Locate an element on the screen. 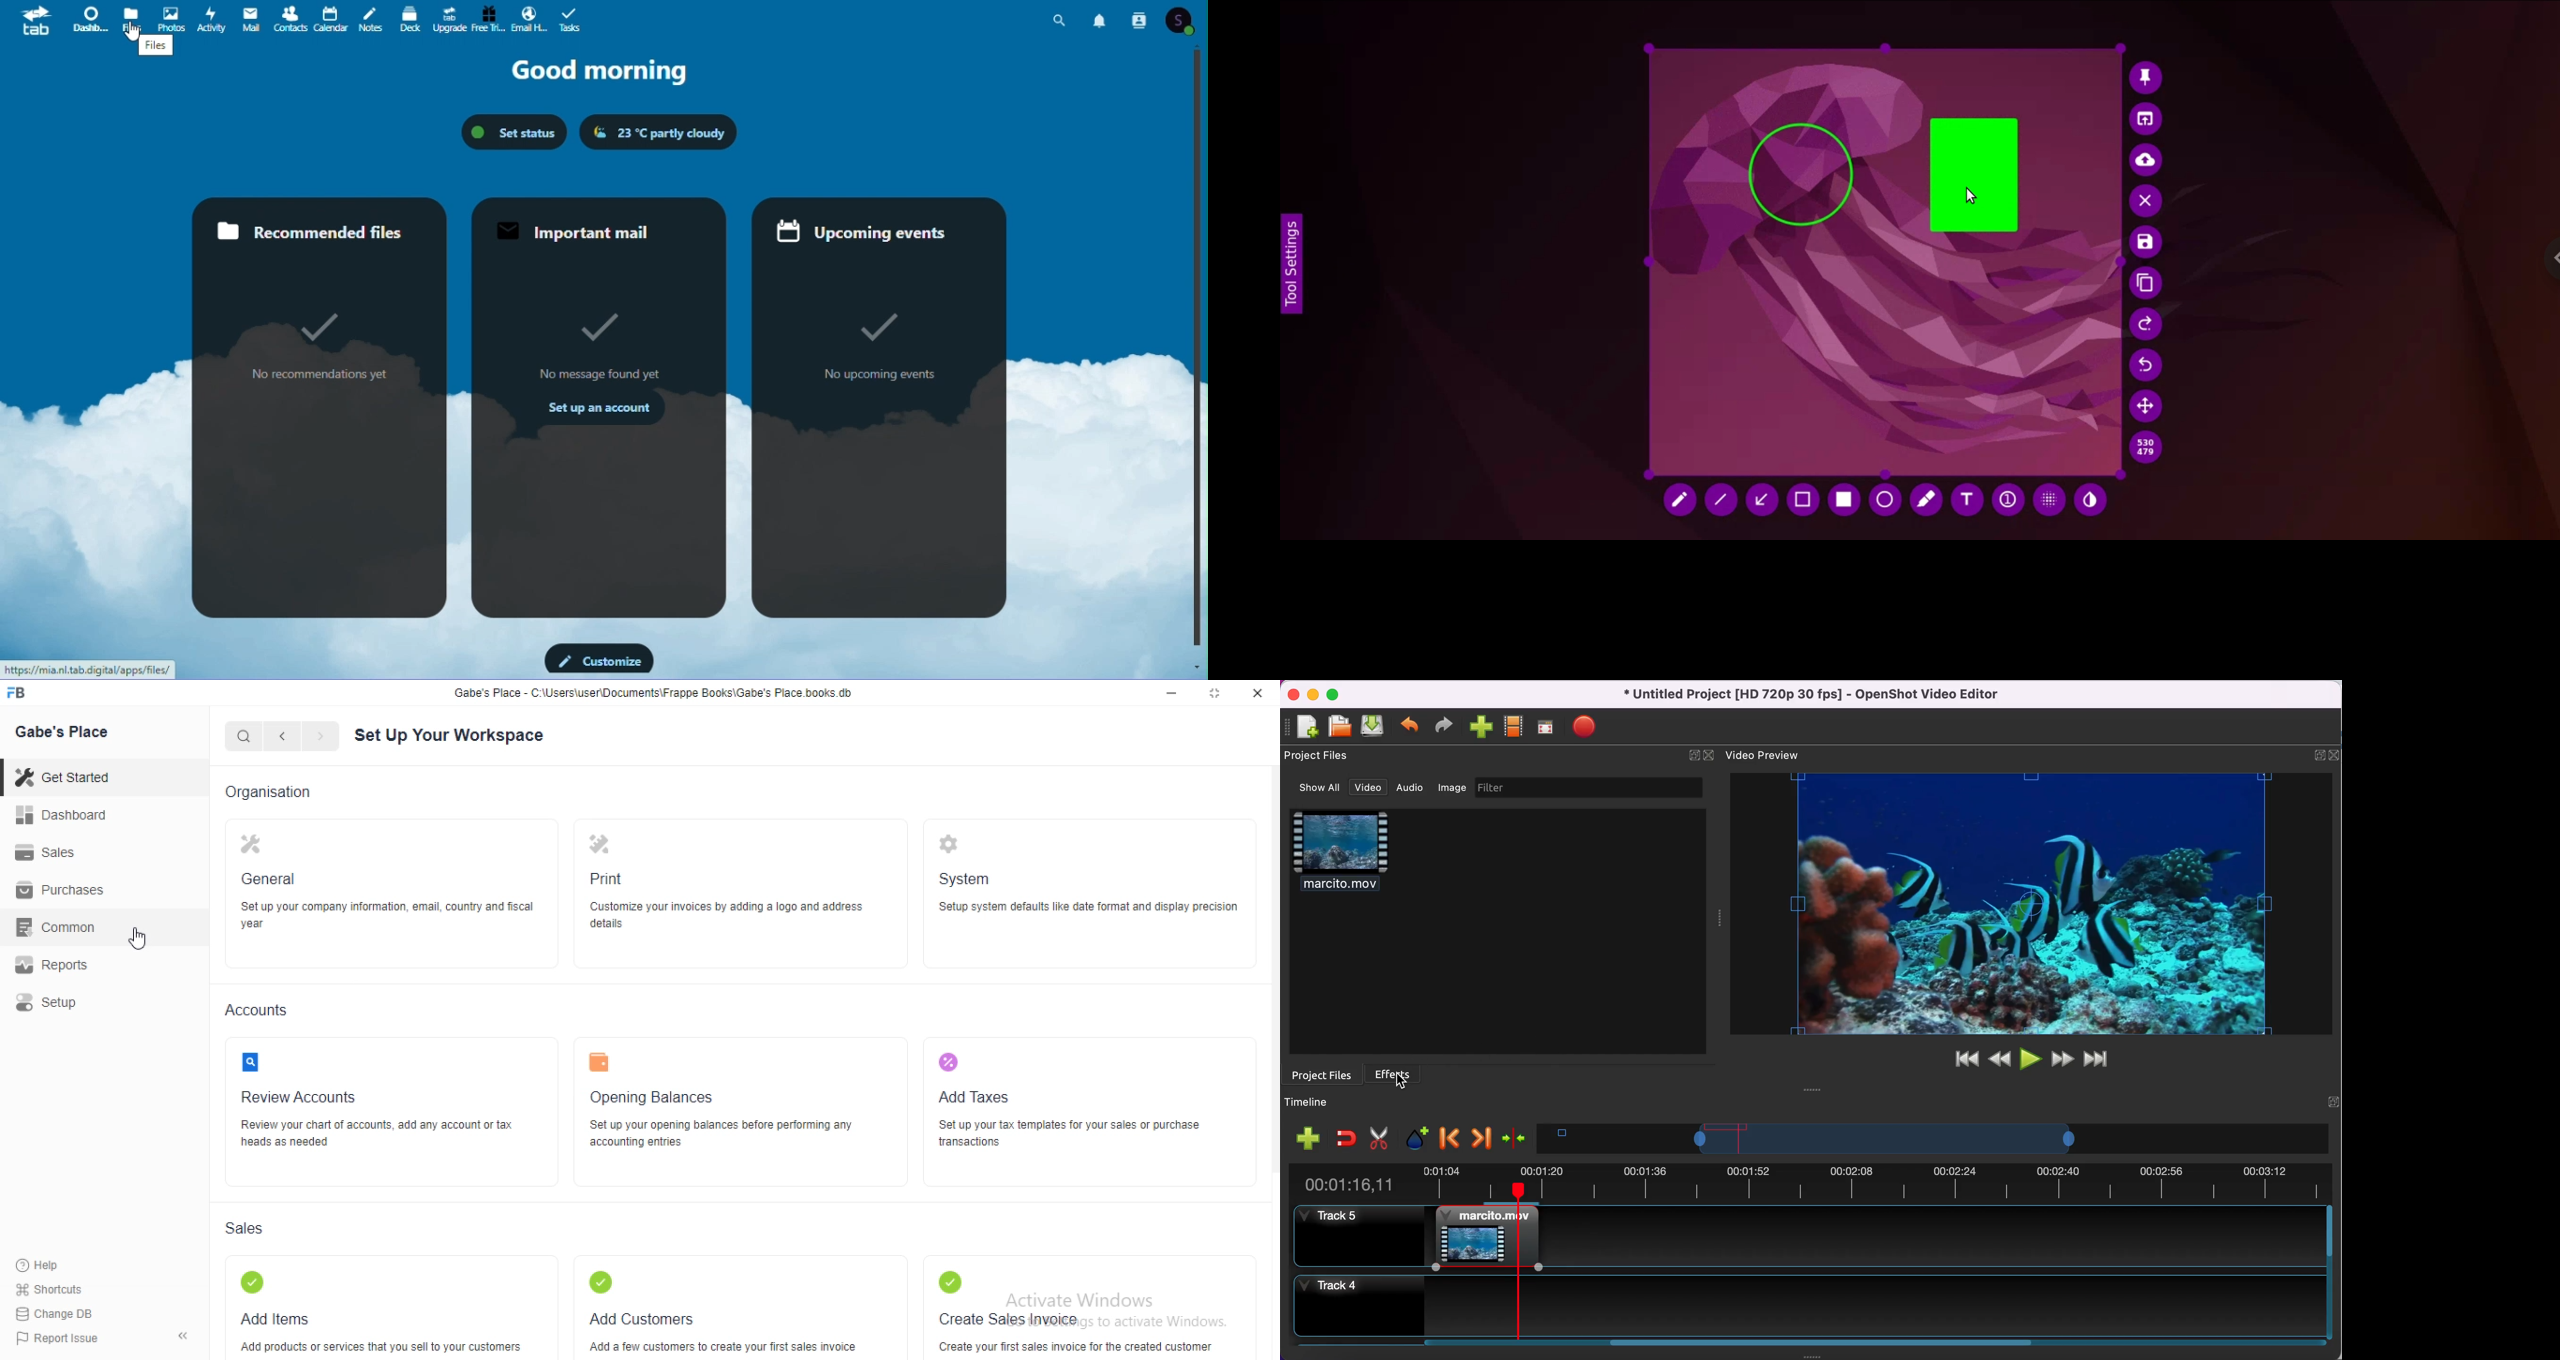  Account icon is located at coordinates (1186, 21).